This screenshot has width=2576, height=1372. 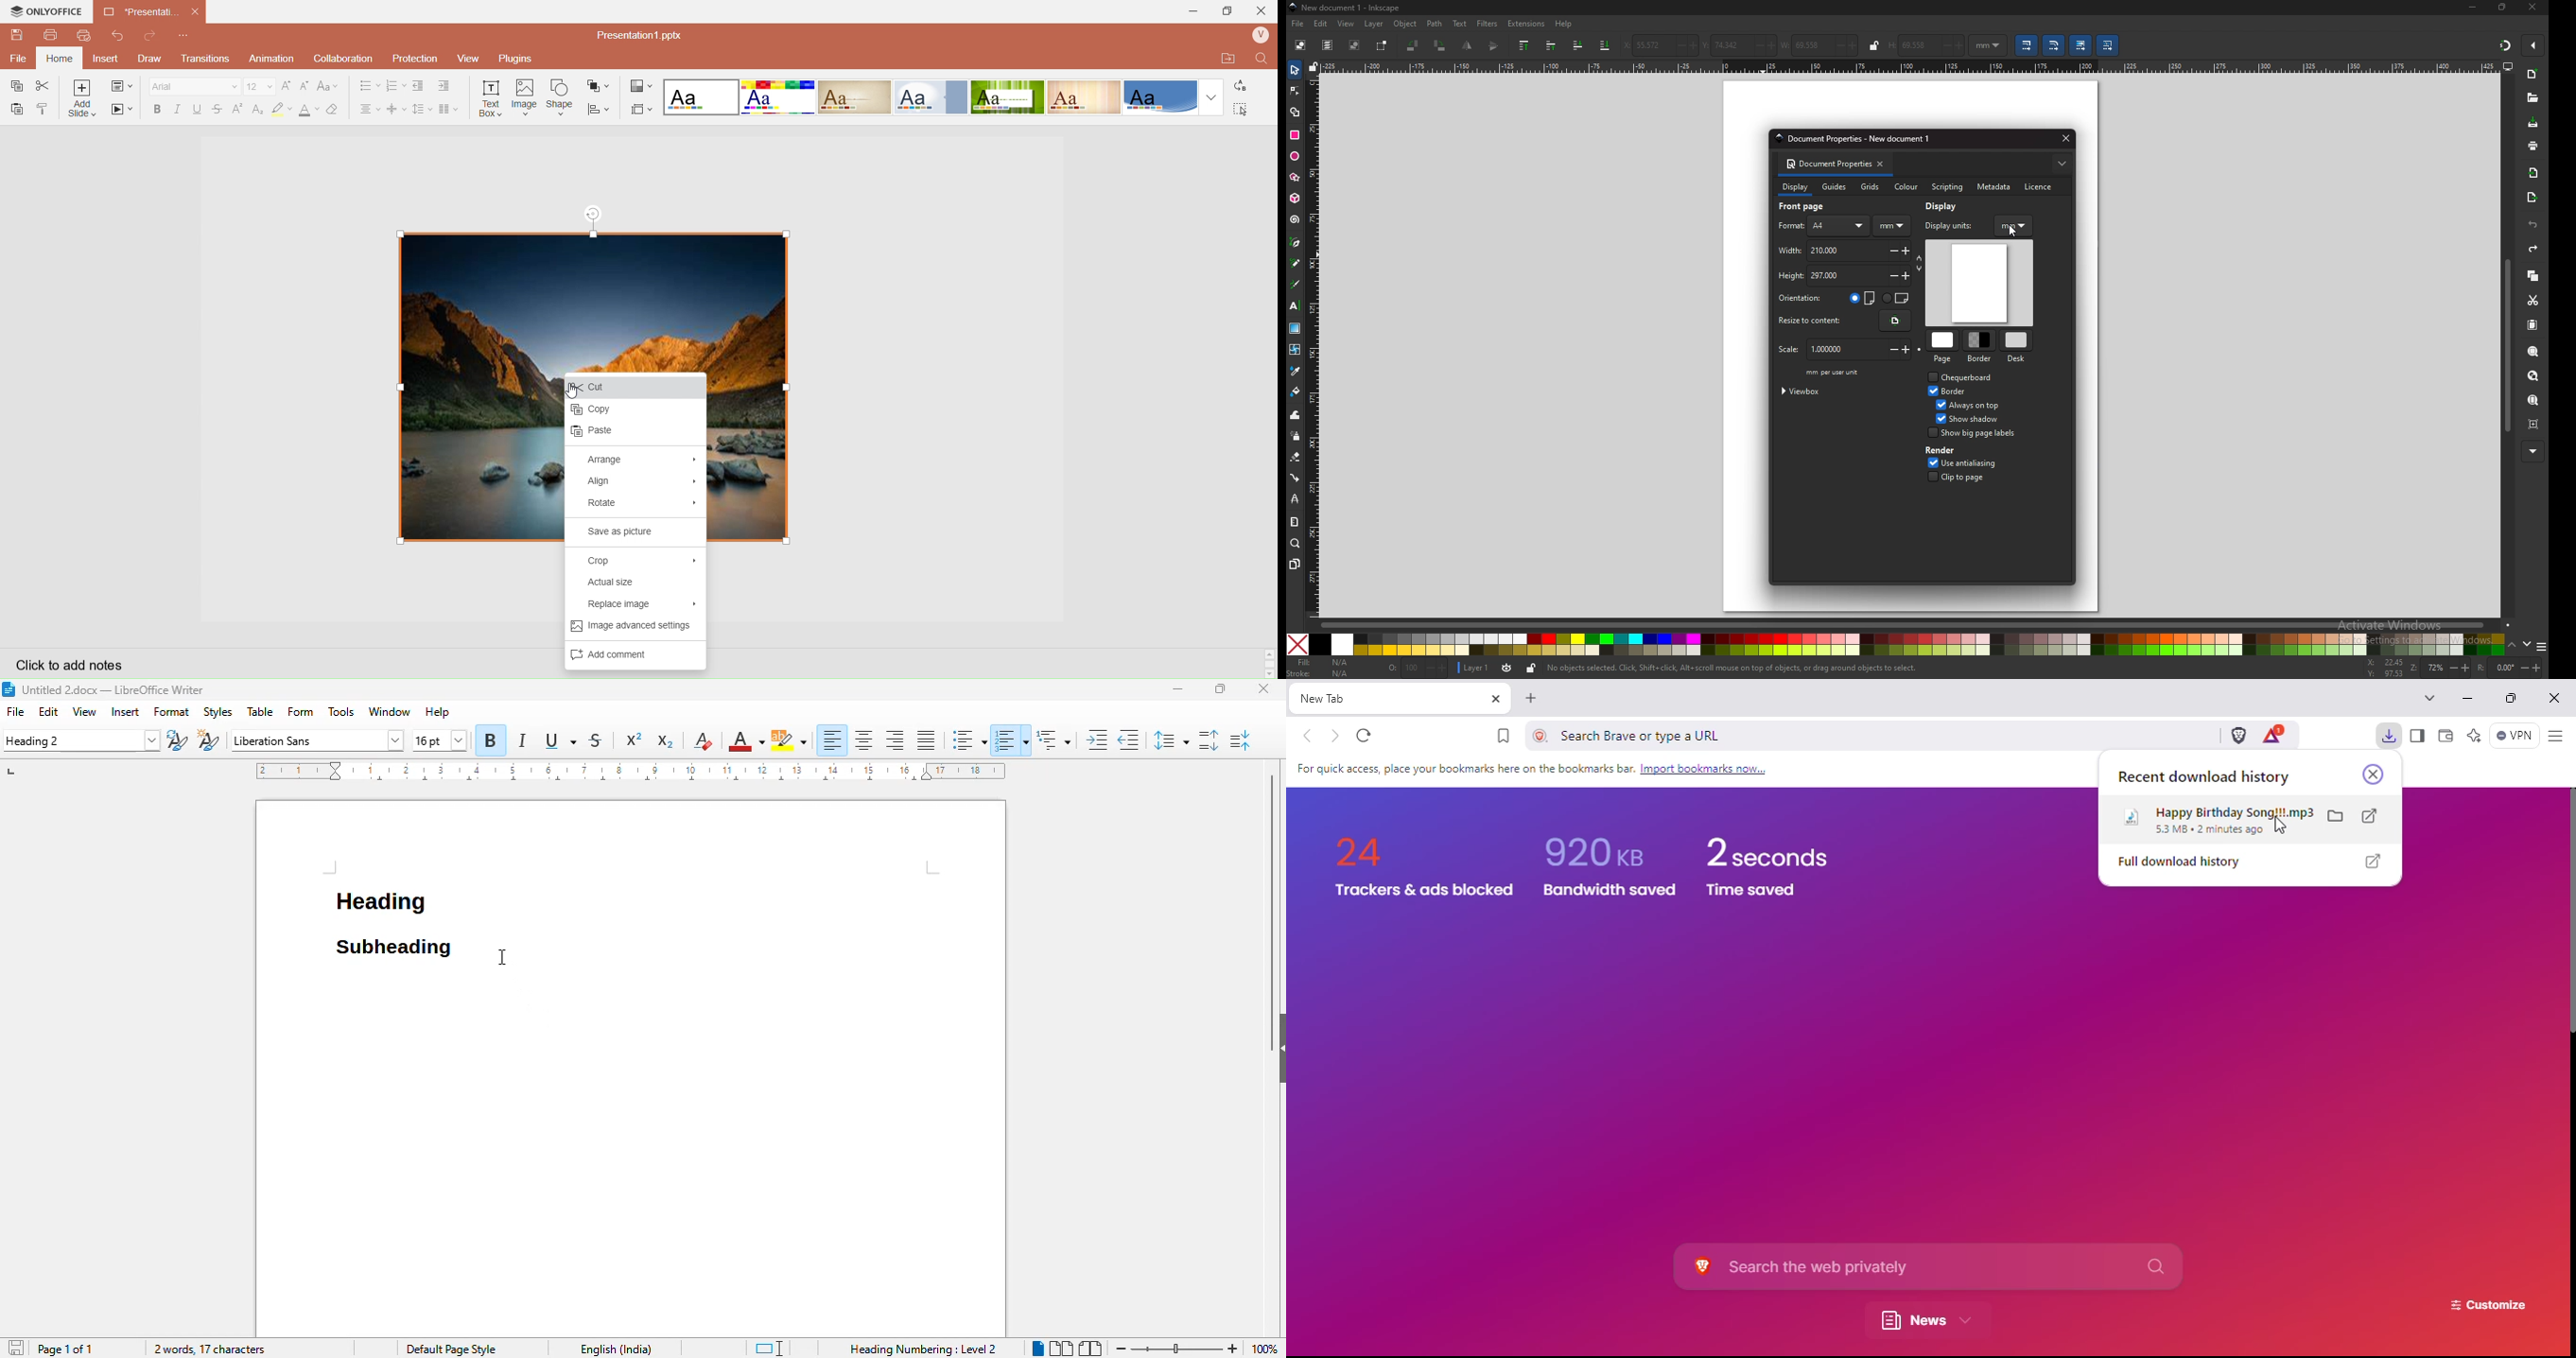 I want to click on lock, so click(x=1875, y=45).